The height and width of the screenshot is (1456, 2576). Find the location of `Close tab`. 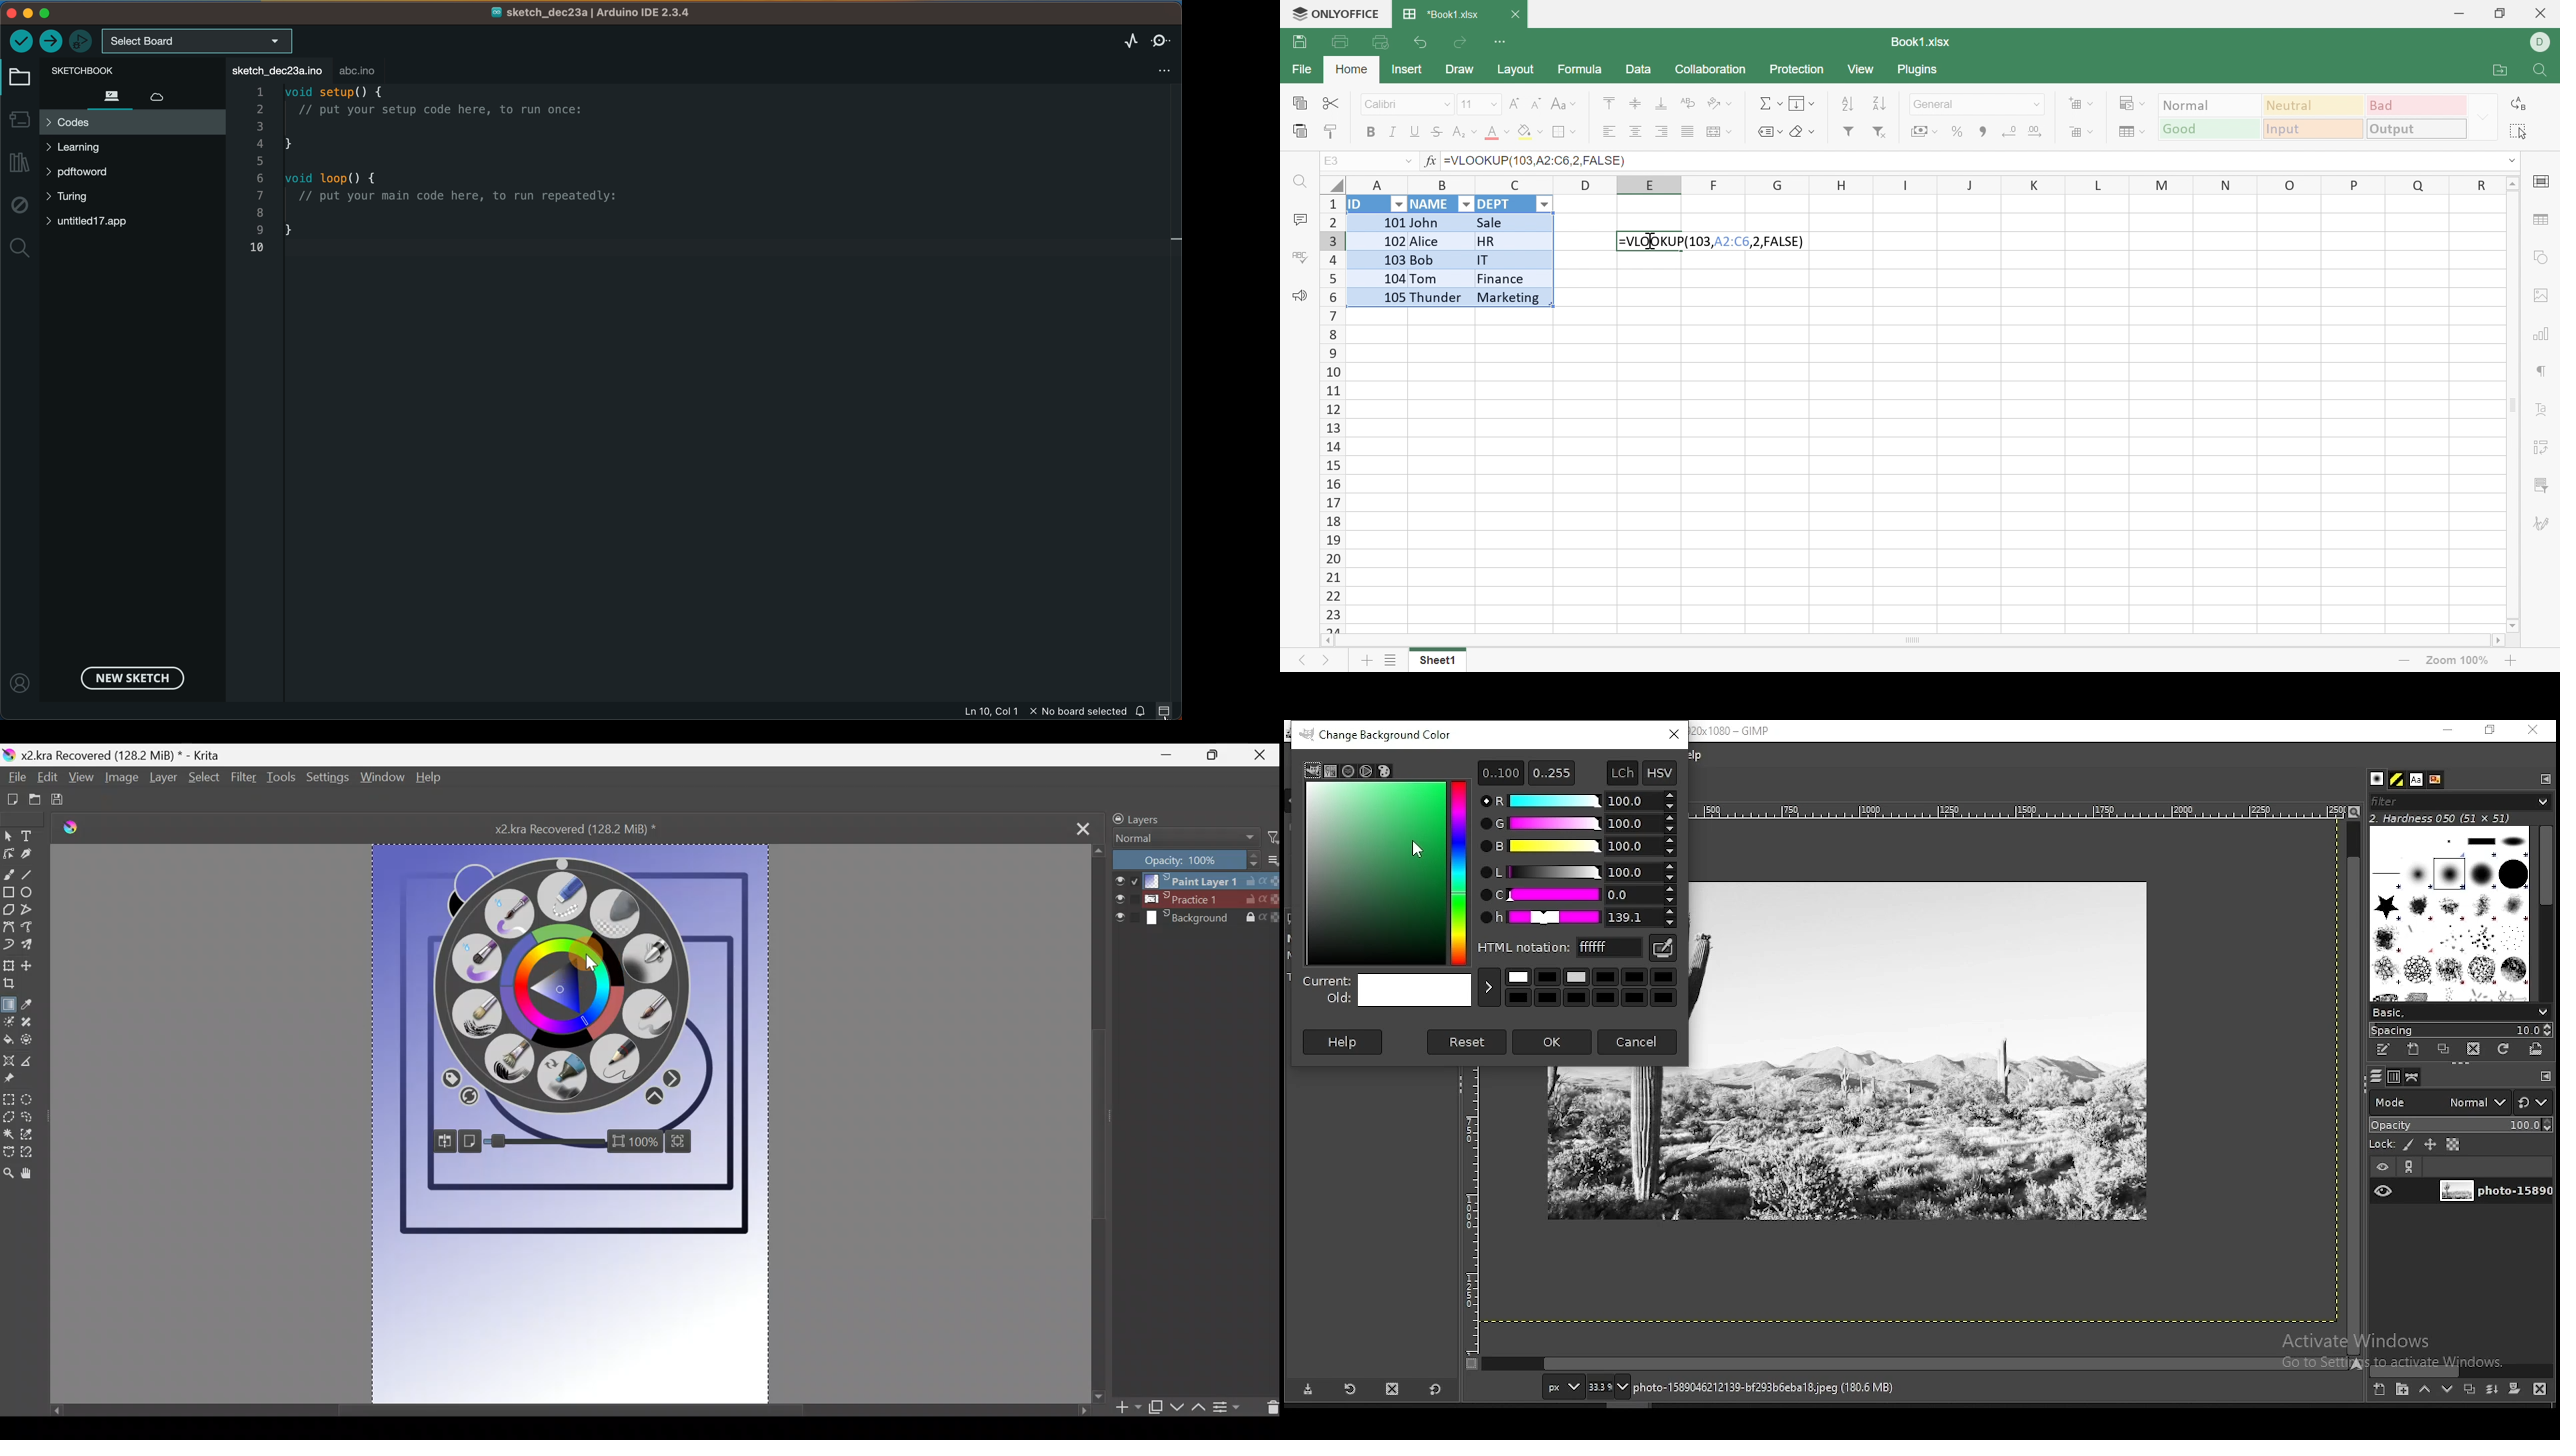

Close tab is located at coordinates (1083, 827).